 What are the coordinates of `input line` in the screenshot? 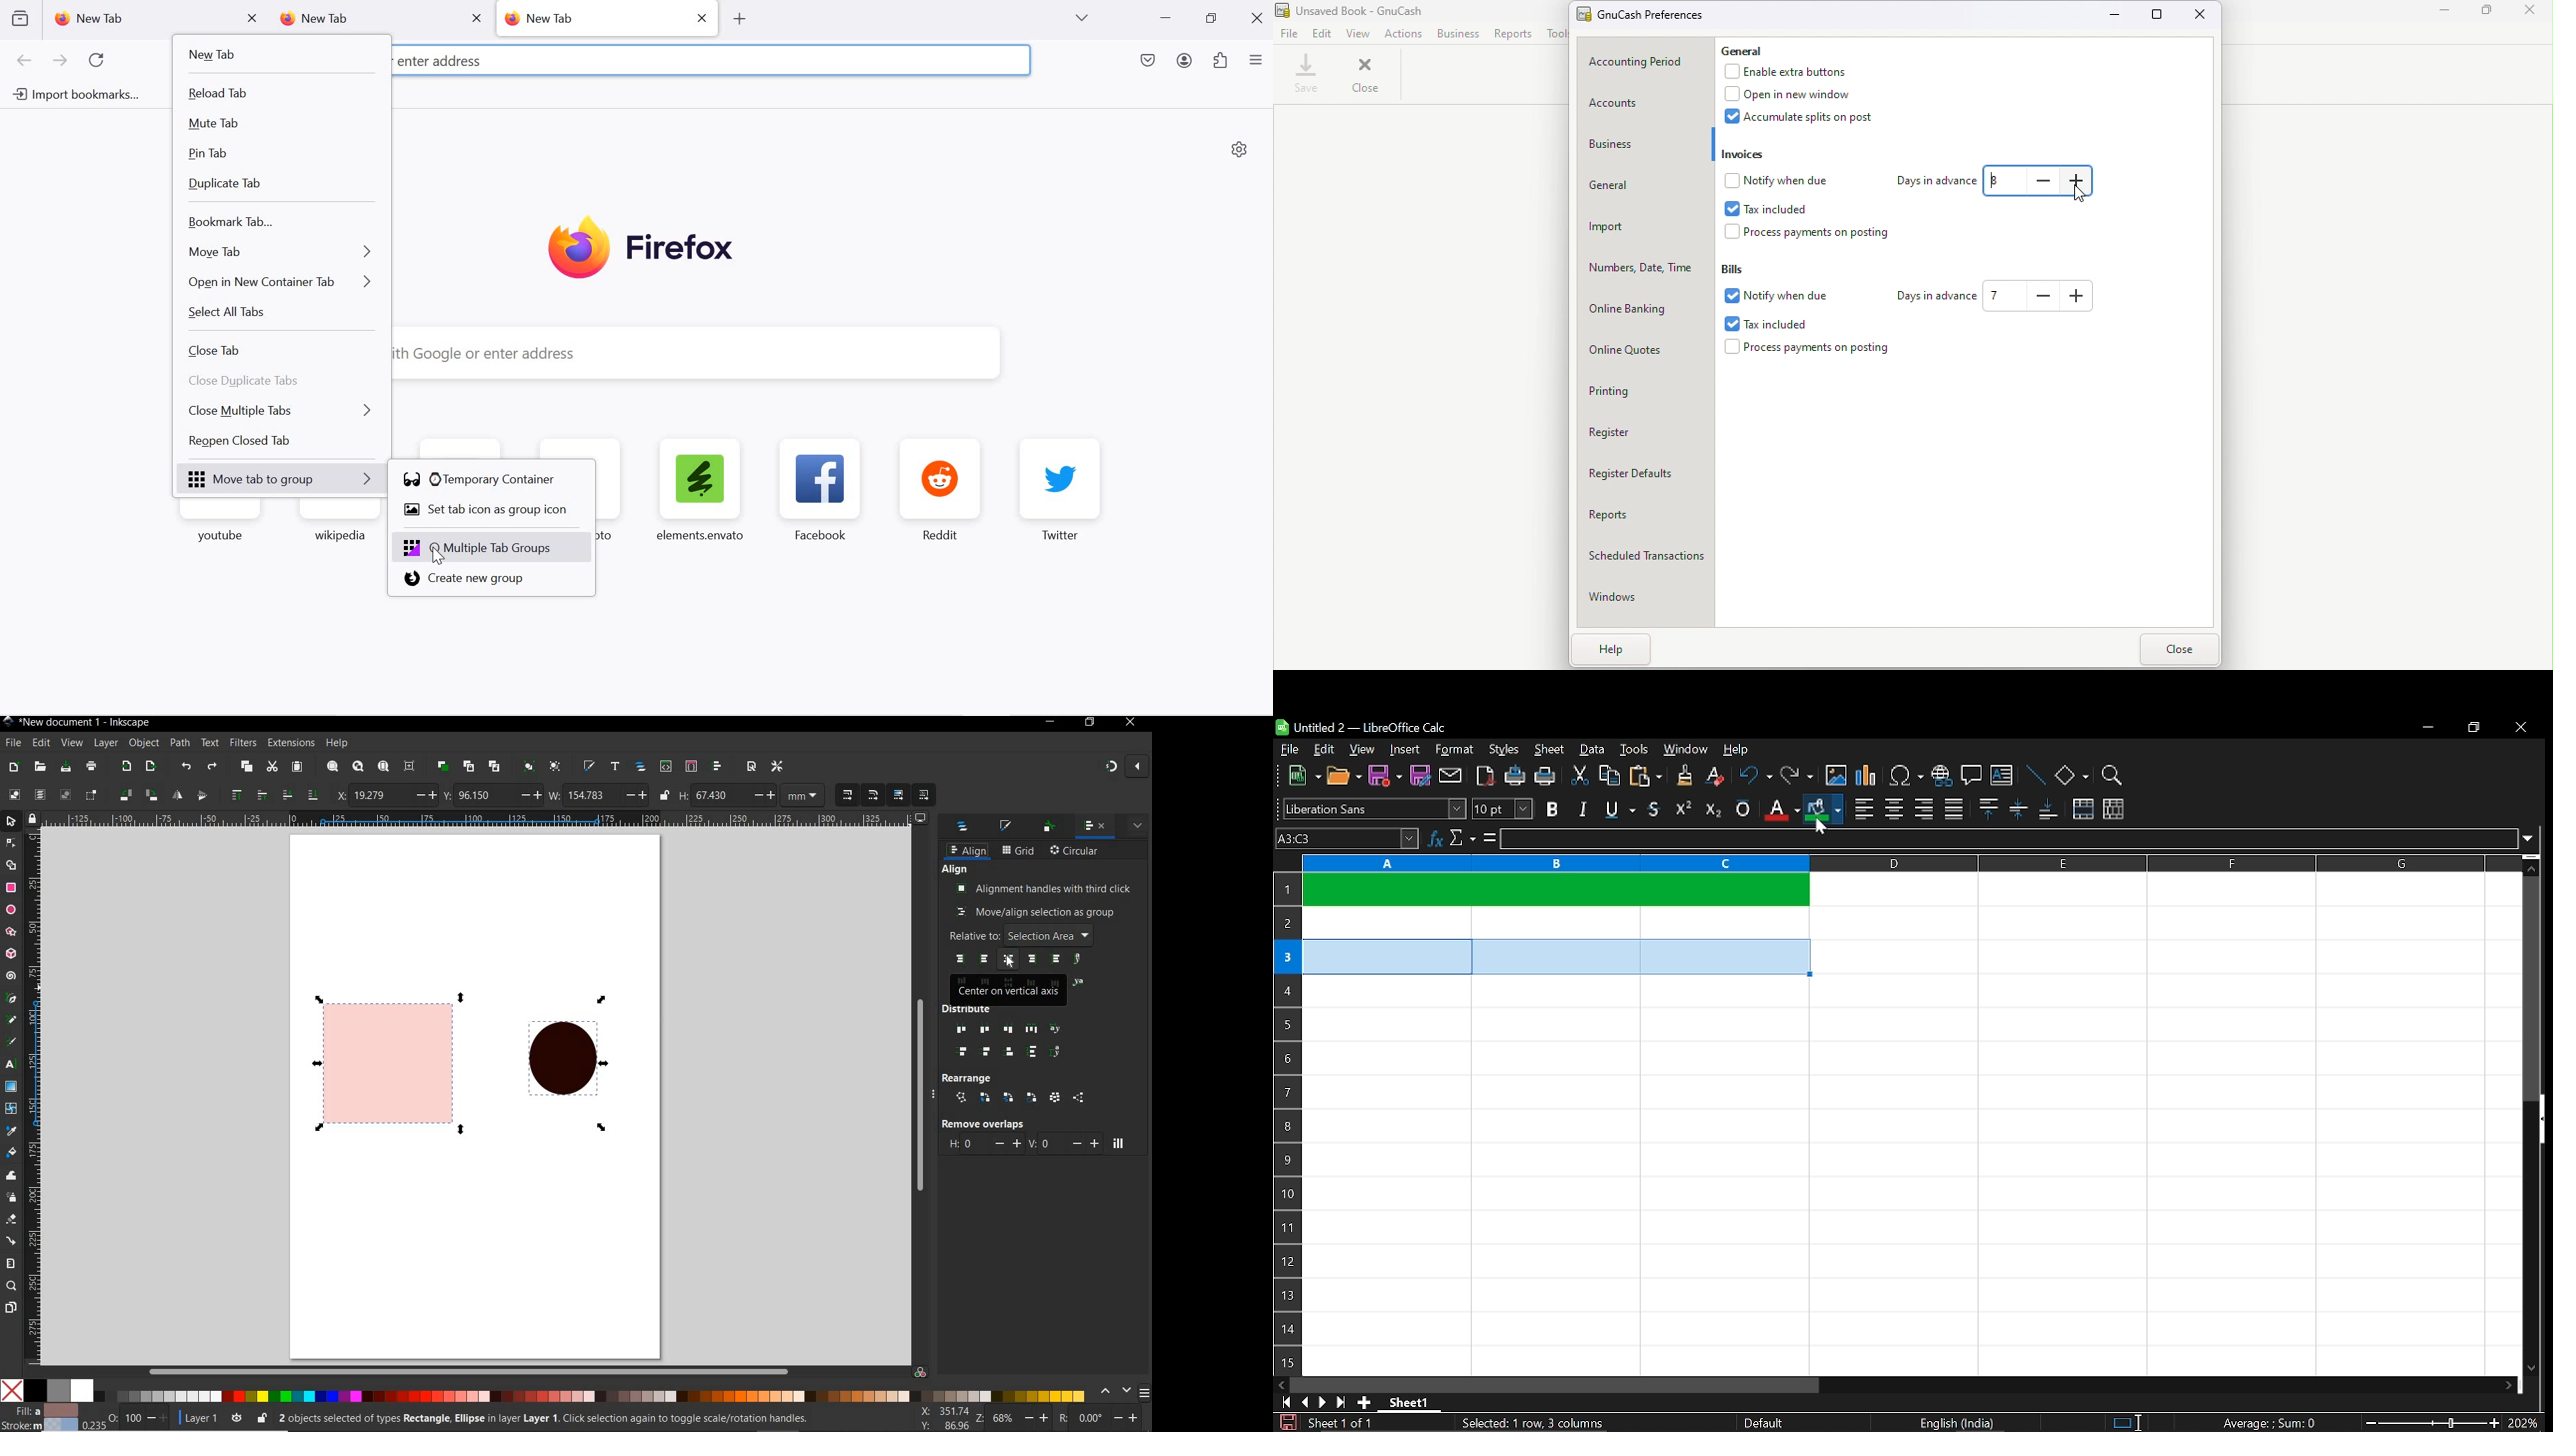 It's located at (2008, 839).